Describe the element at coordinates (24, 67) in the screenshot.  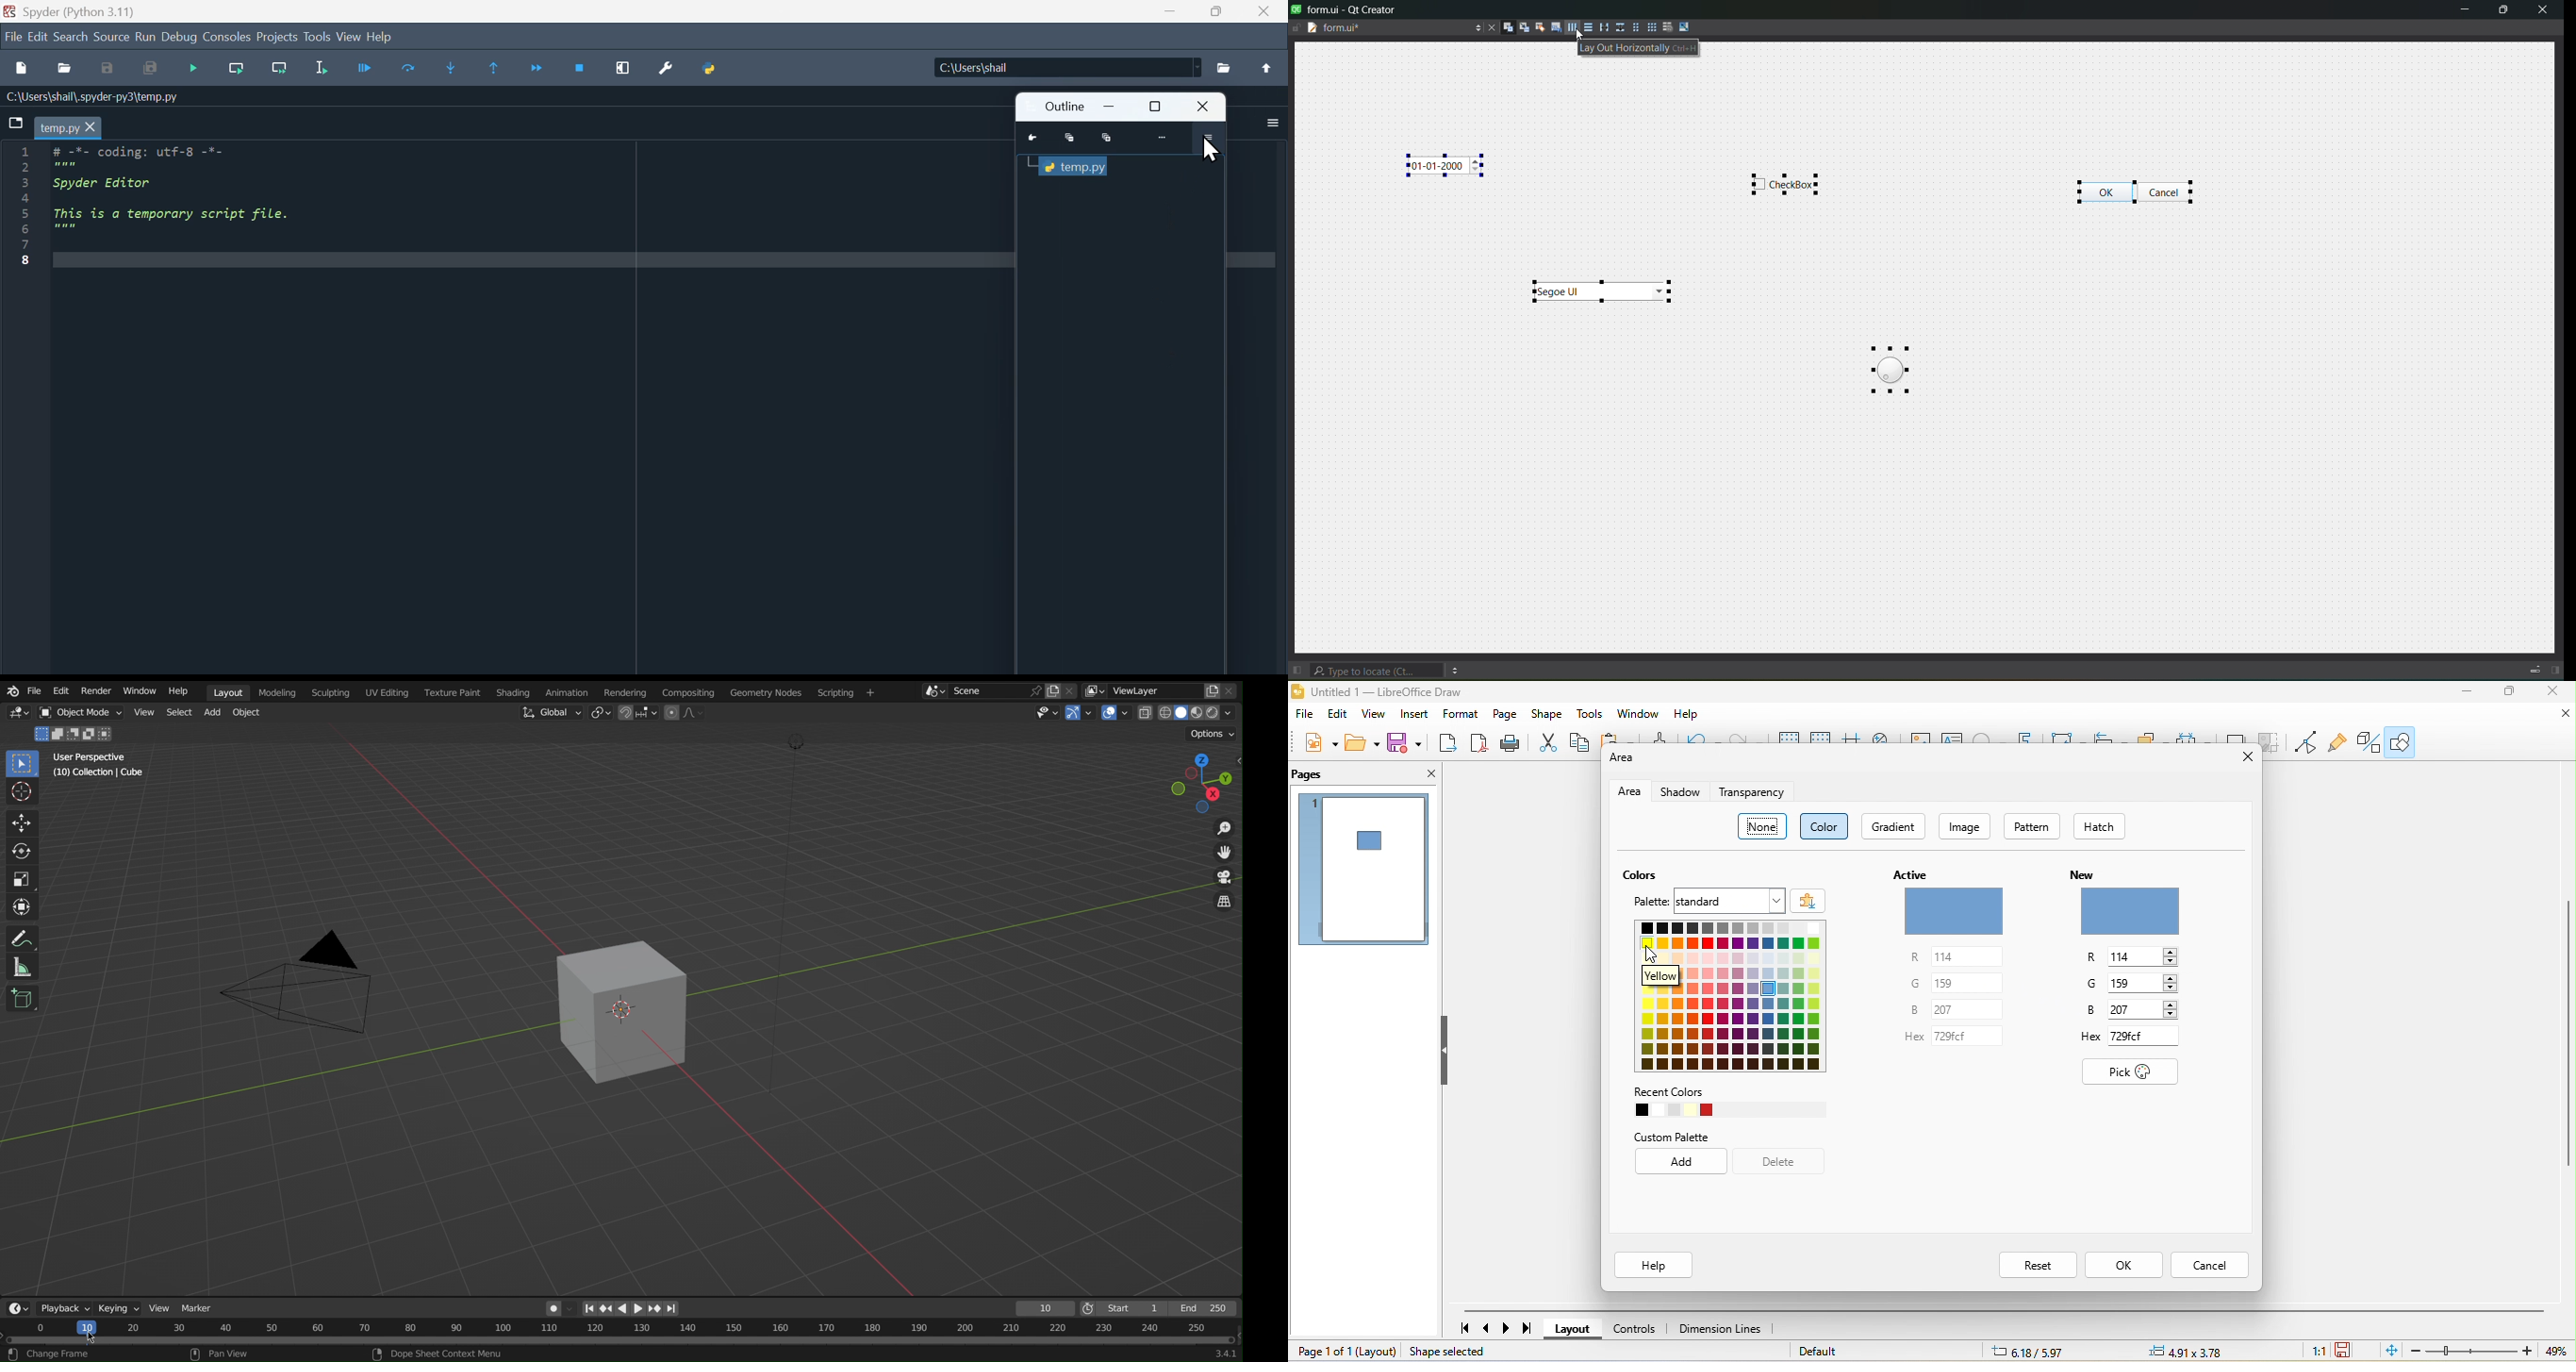
I see `New file` at that location.